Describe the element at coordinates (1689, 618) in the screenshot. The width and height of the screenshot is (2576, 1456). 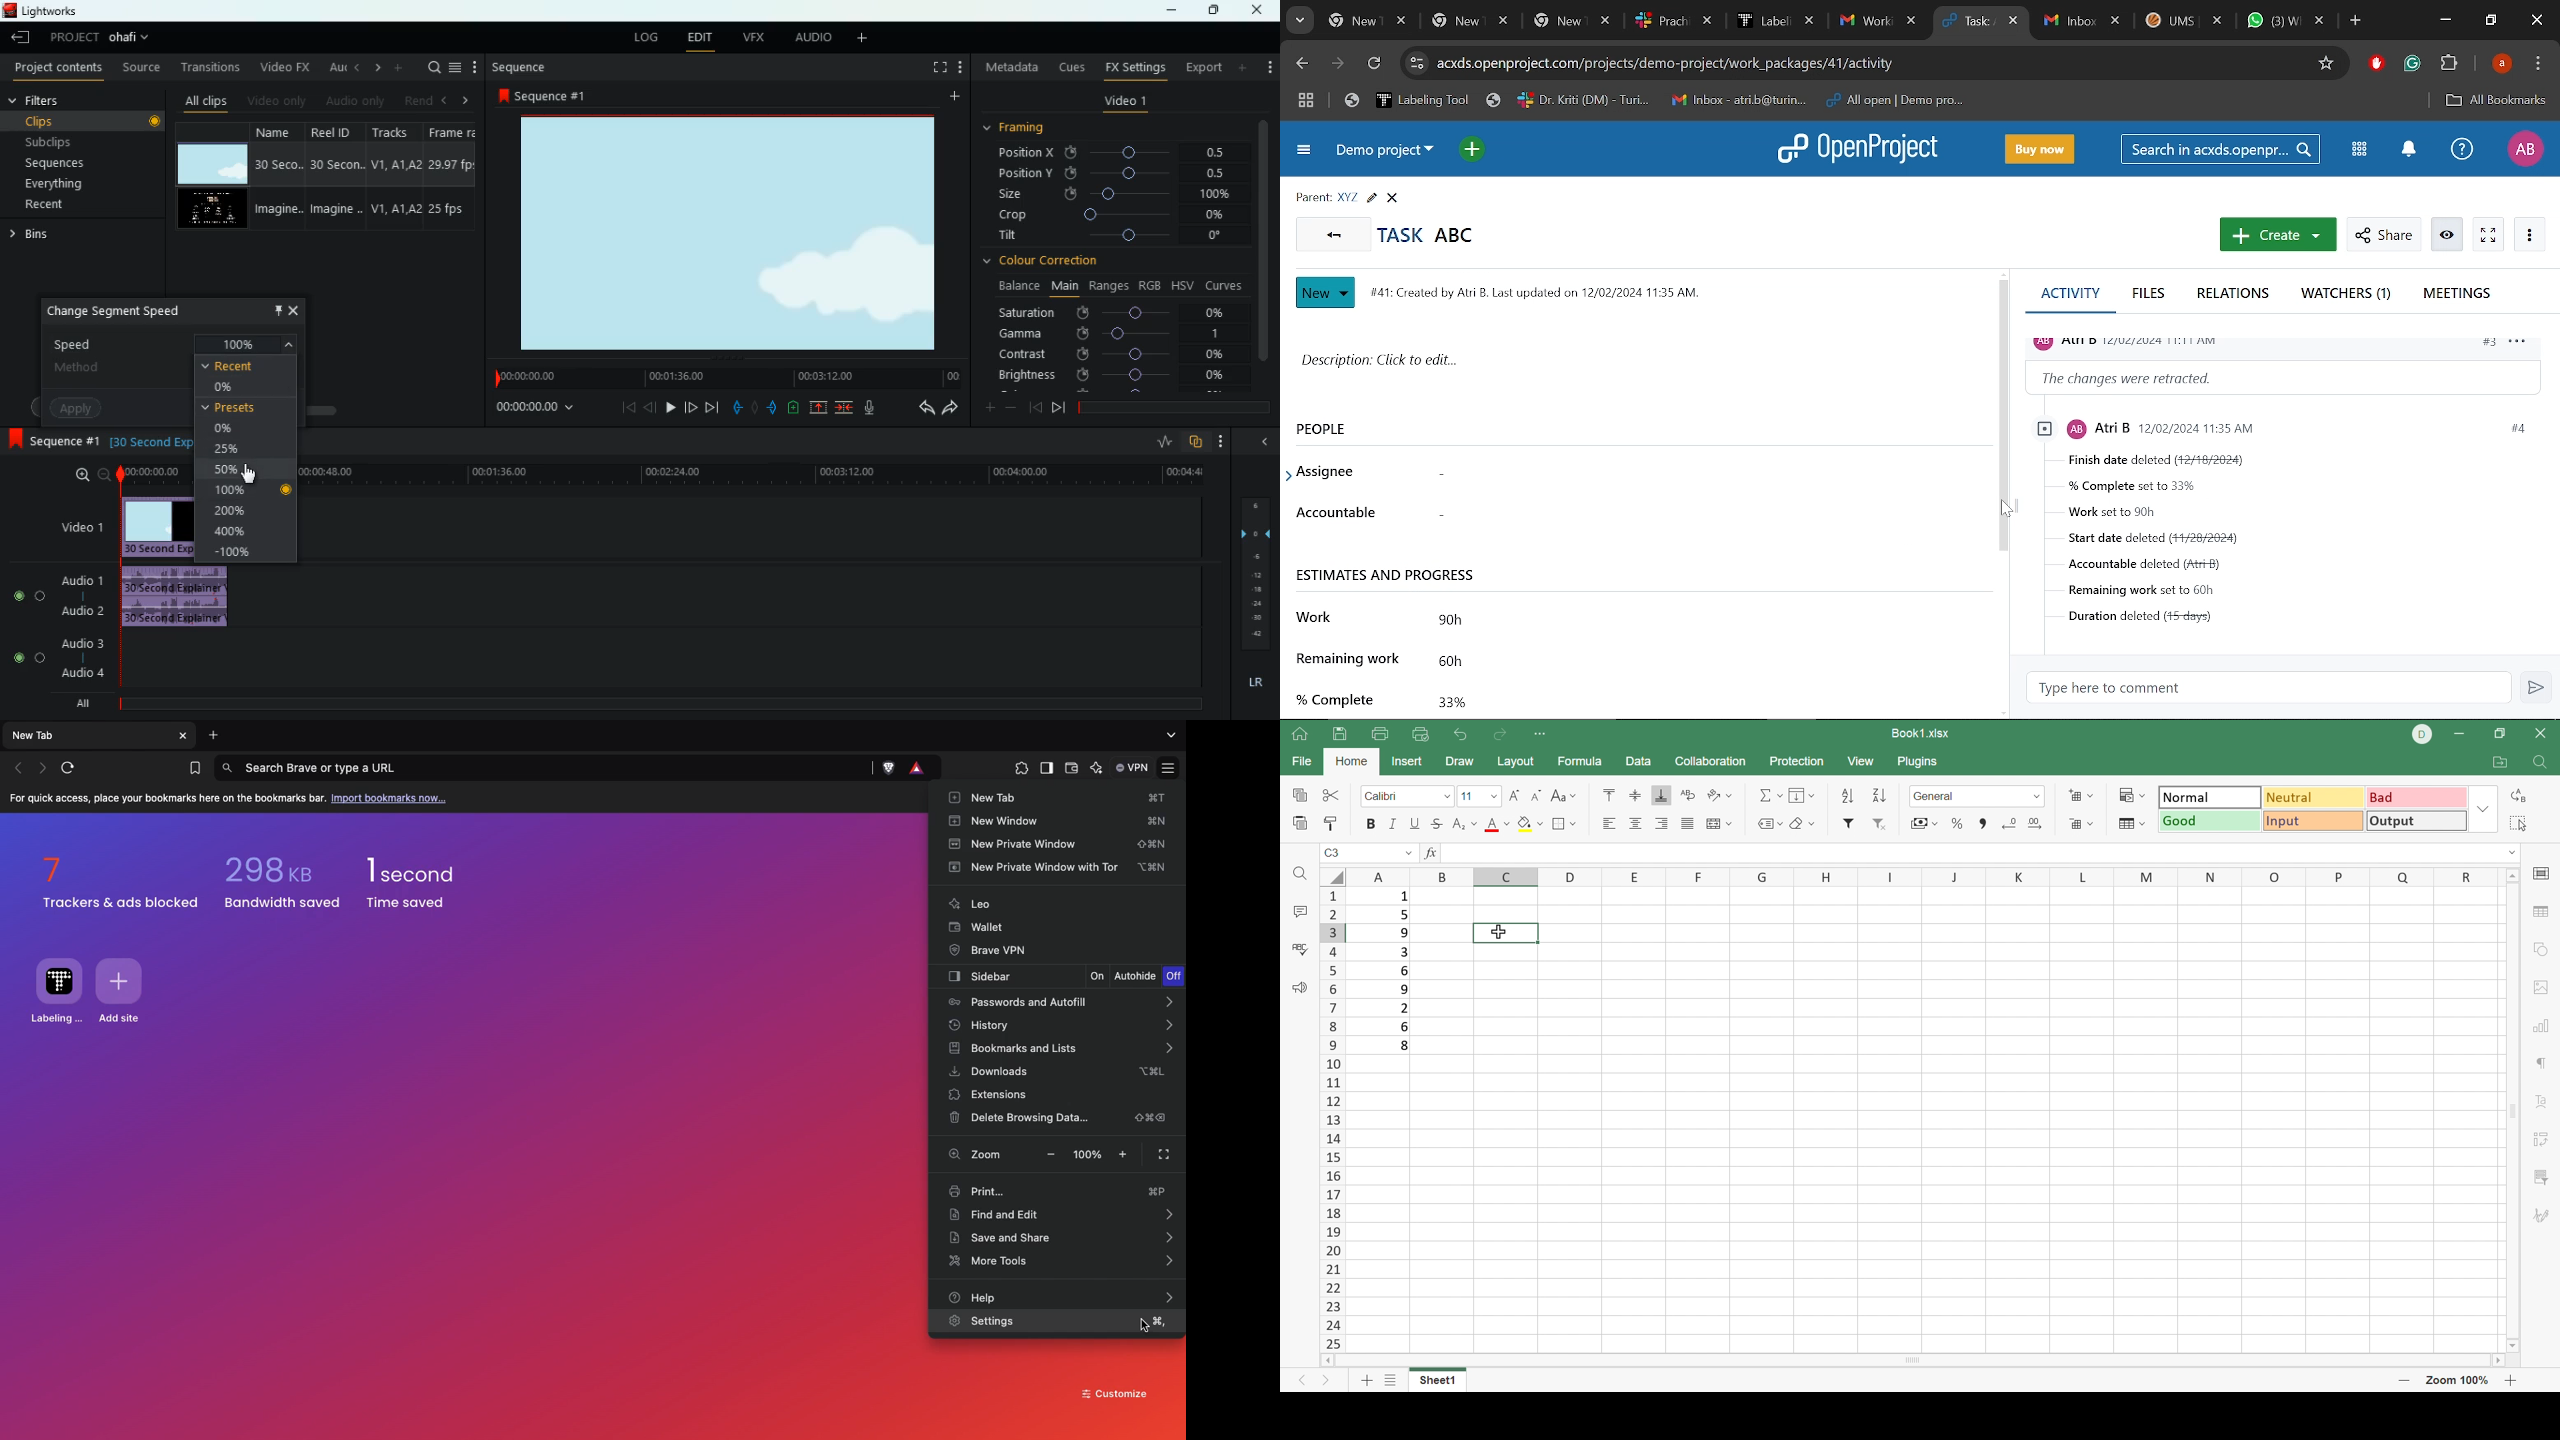
I see `Total work` at that location.